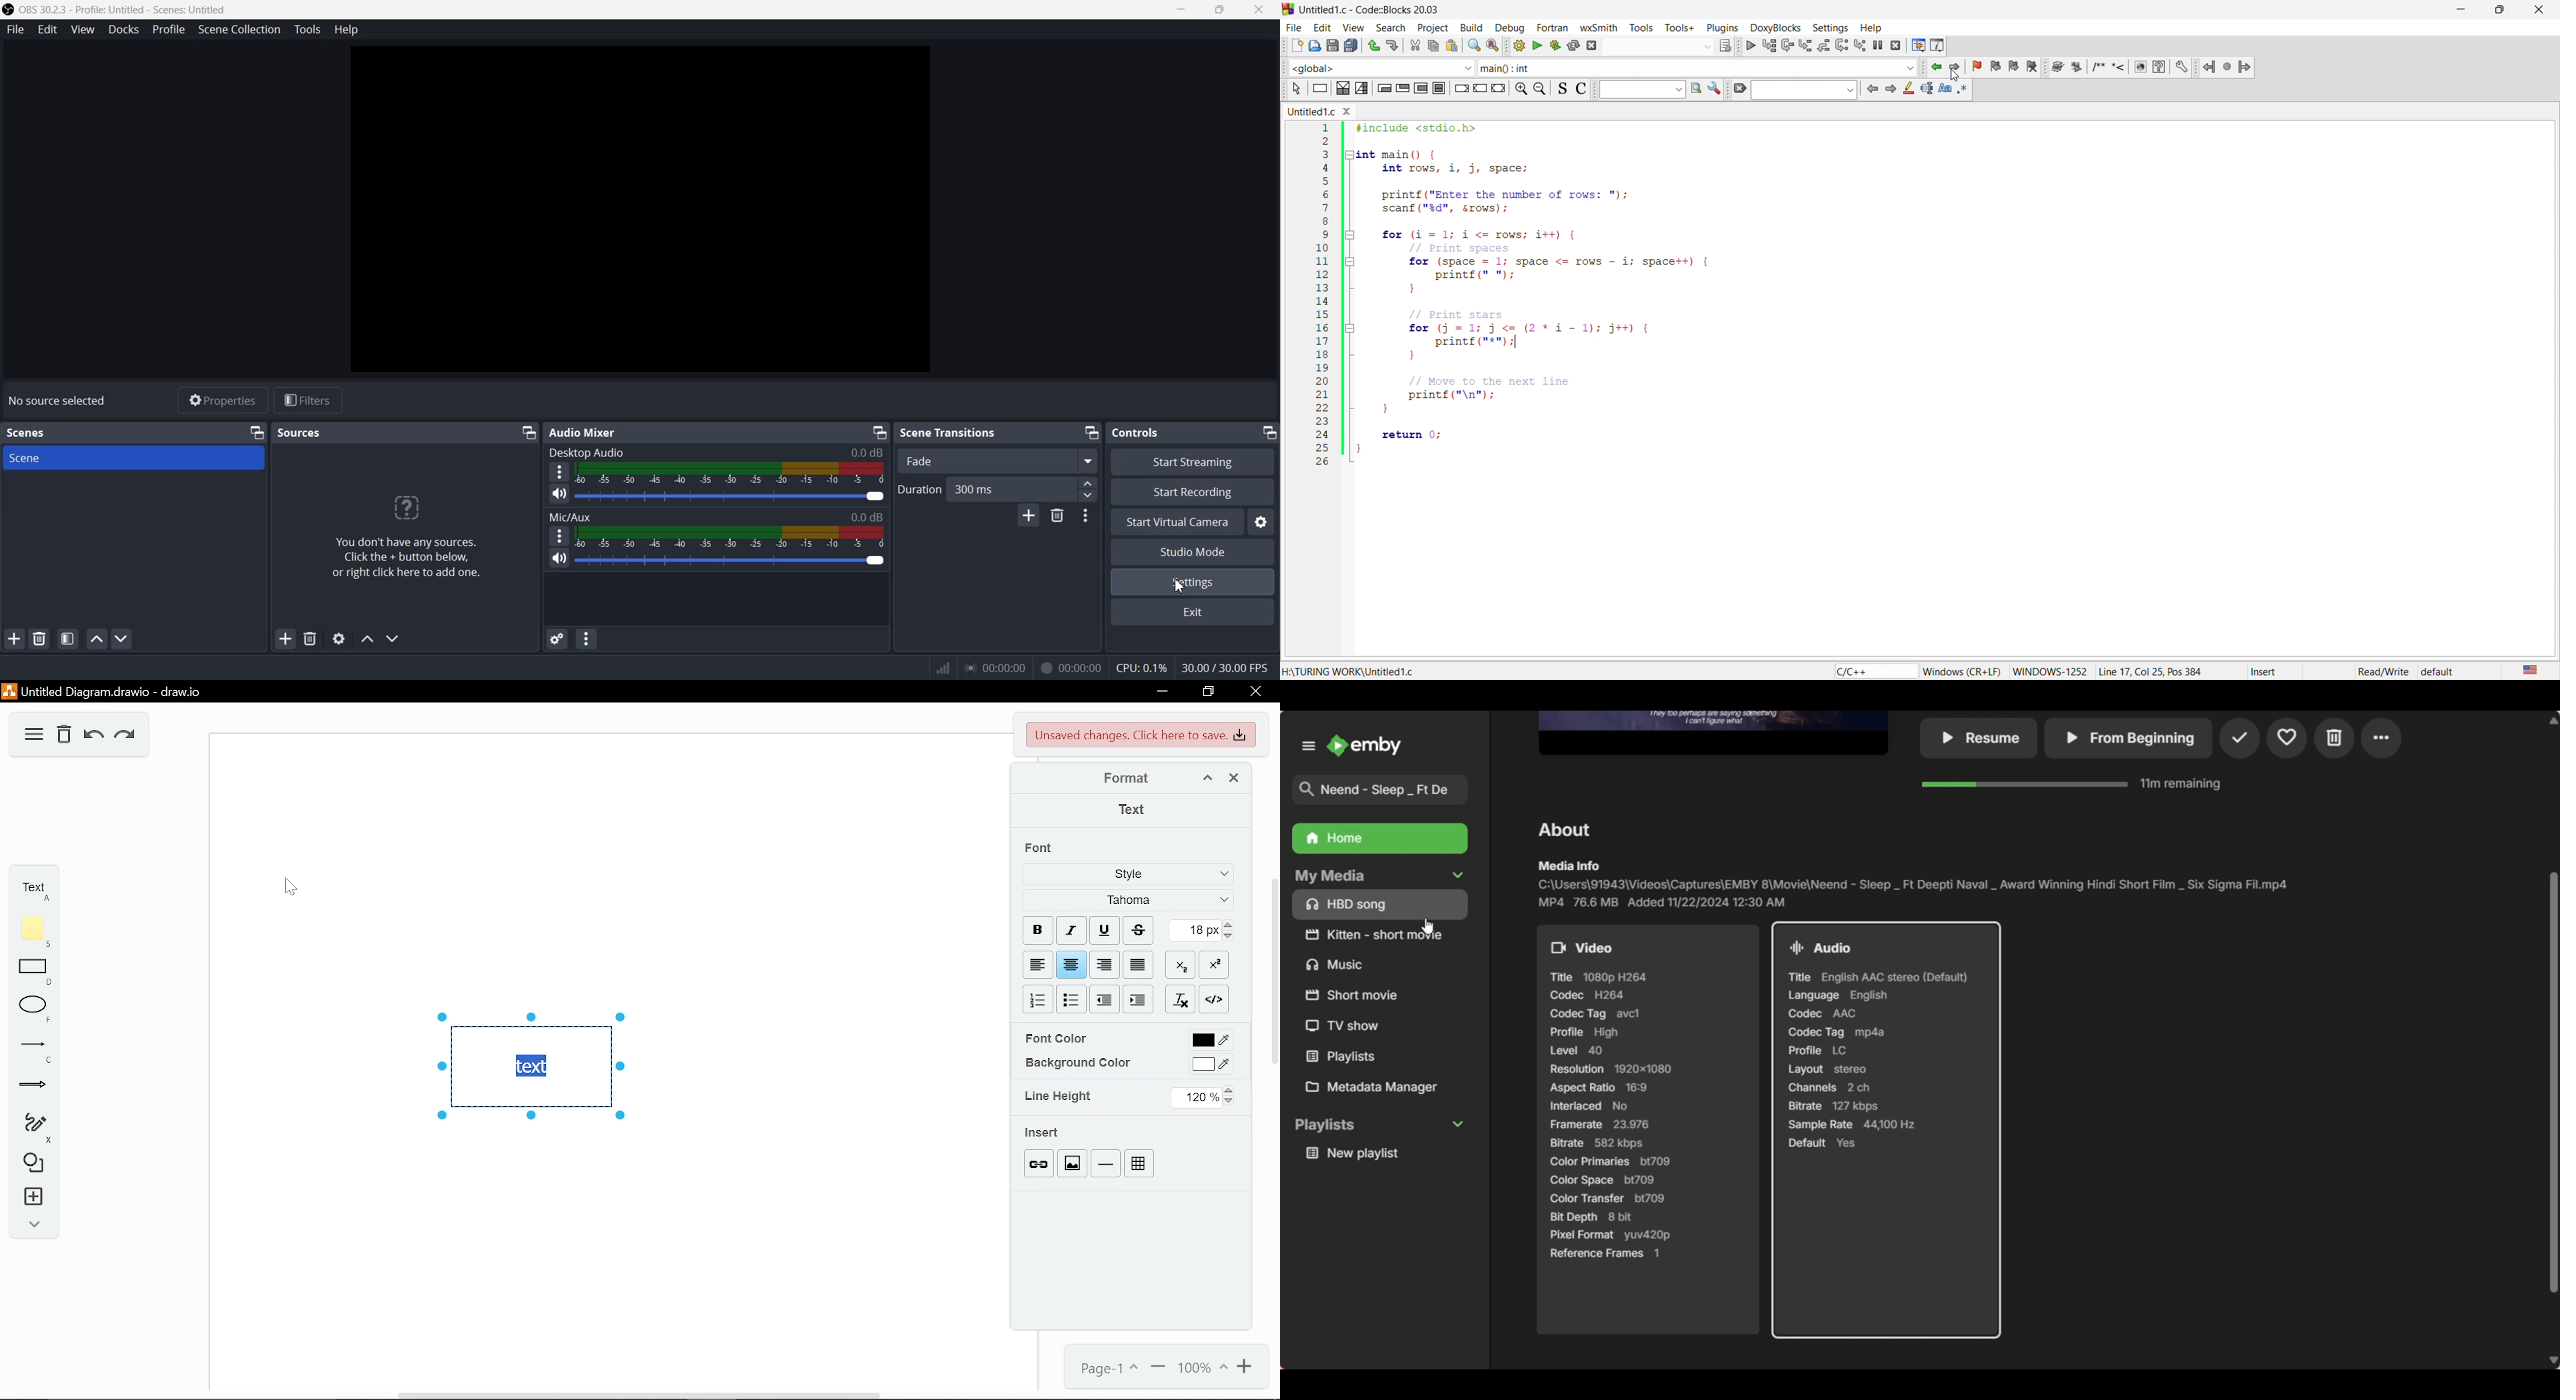  Describe the element at coordinates (1127, 780) in the screenshot. I see `format` at that location.